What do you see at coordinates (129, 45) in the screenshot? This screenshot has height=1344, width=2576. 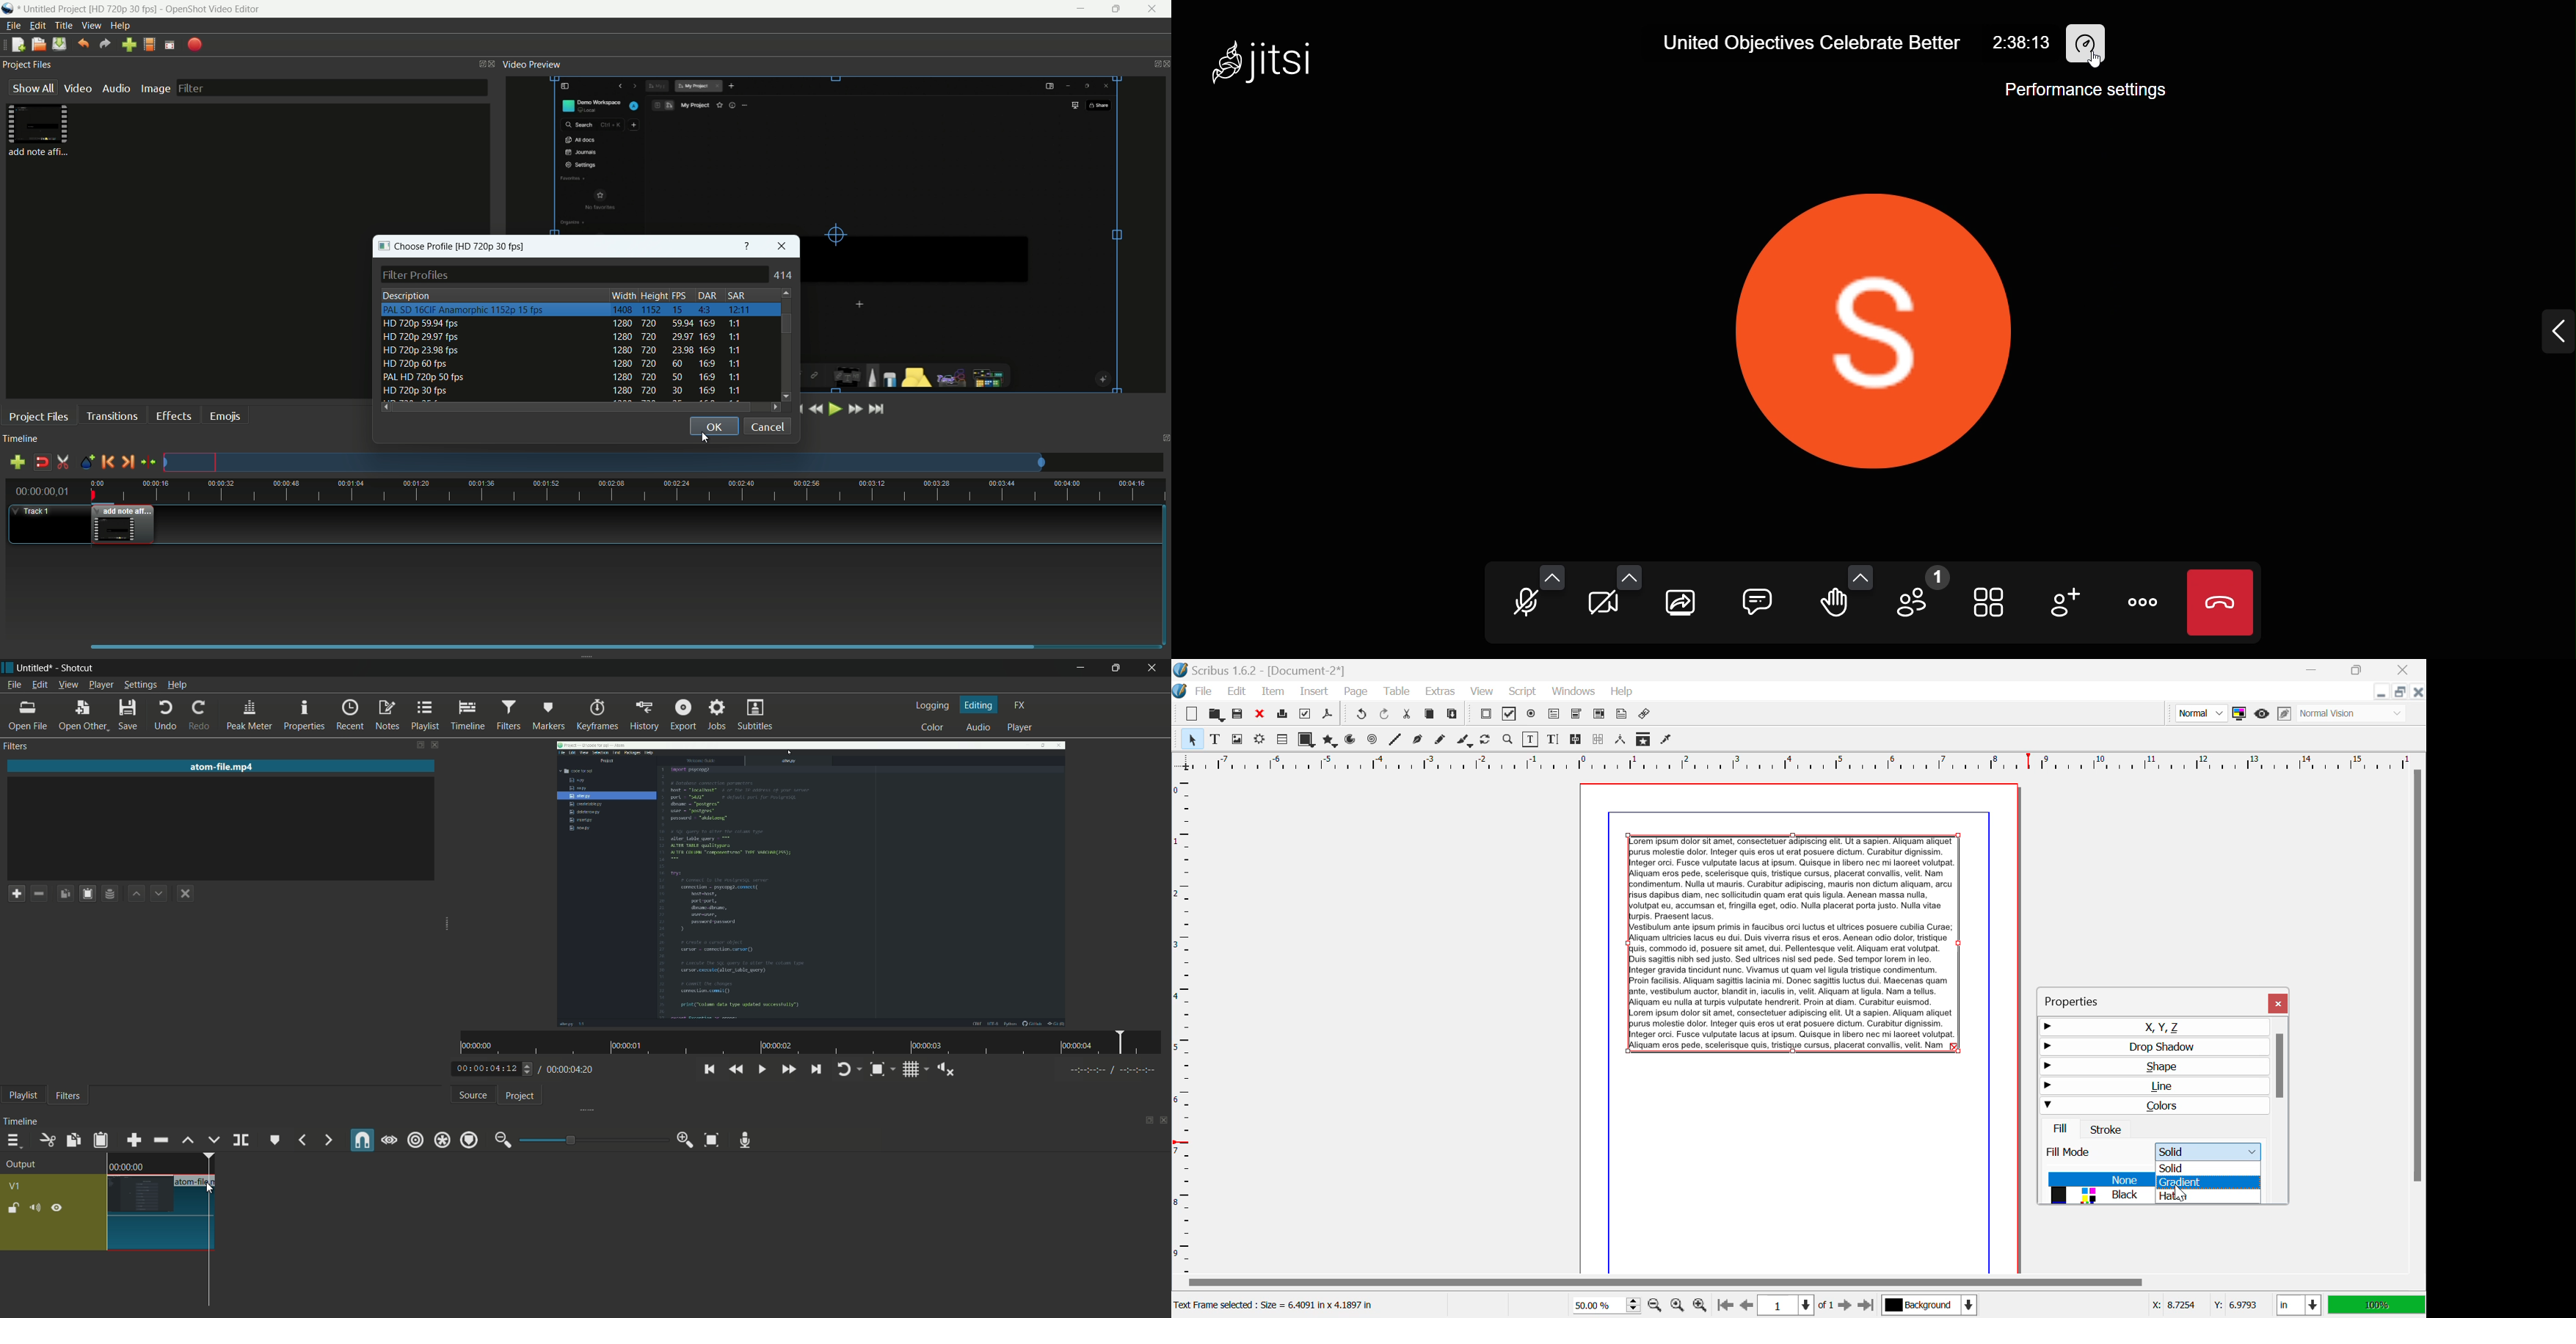 I see `import files` at bounding box center [129, 45].